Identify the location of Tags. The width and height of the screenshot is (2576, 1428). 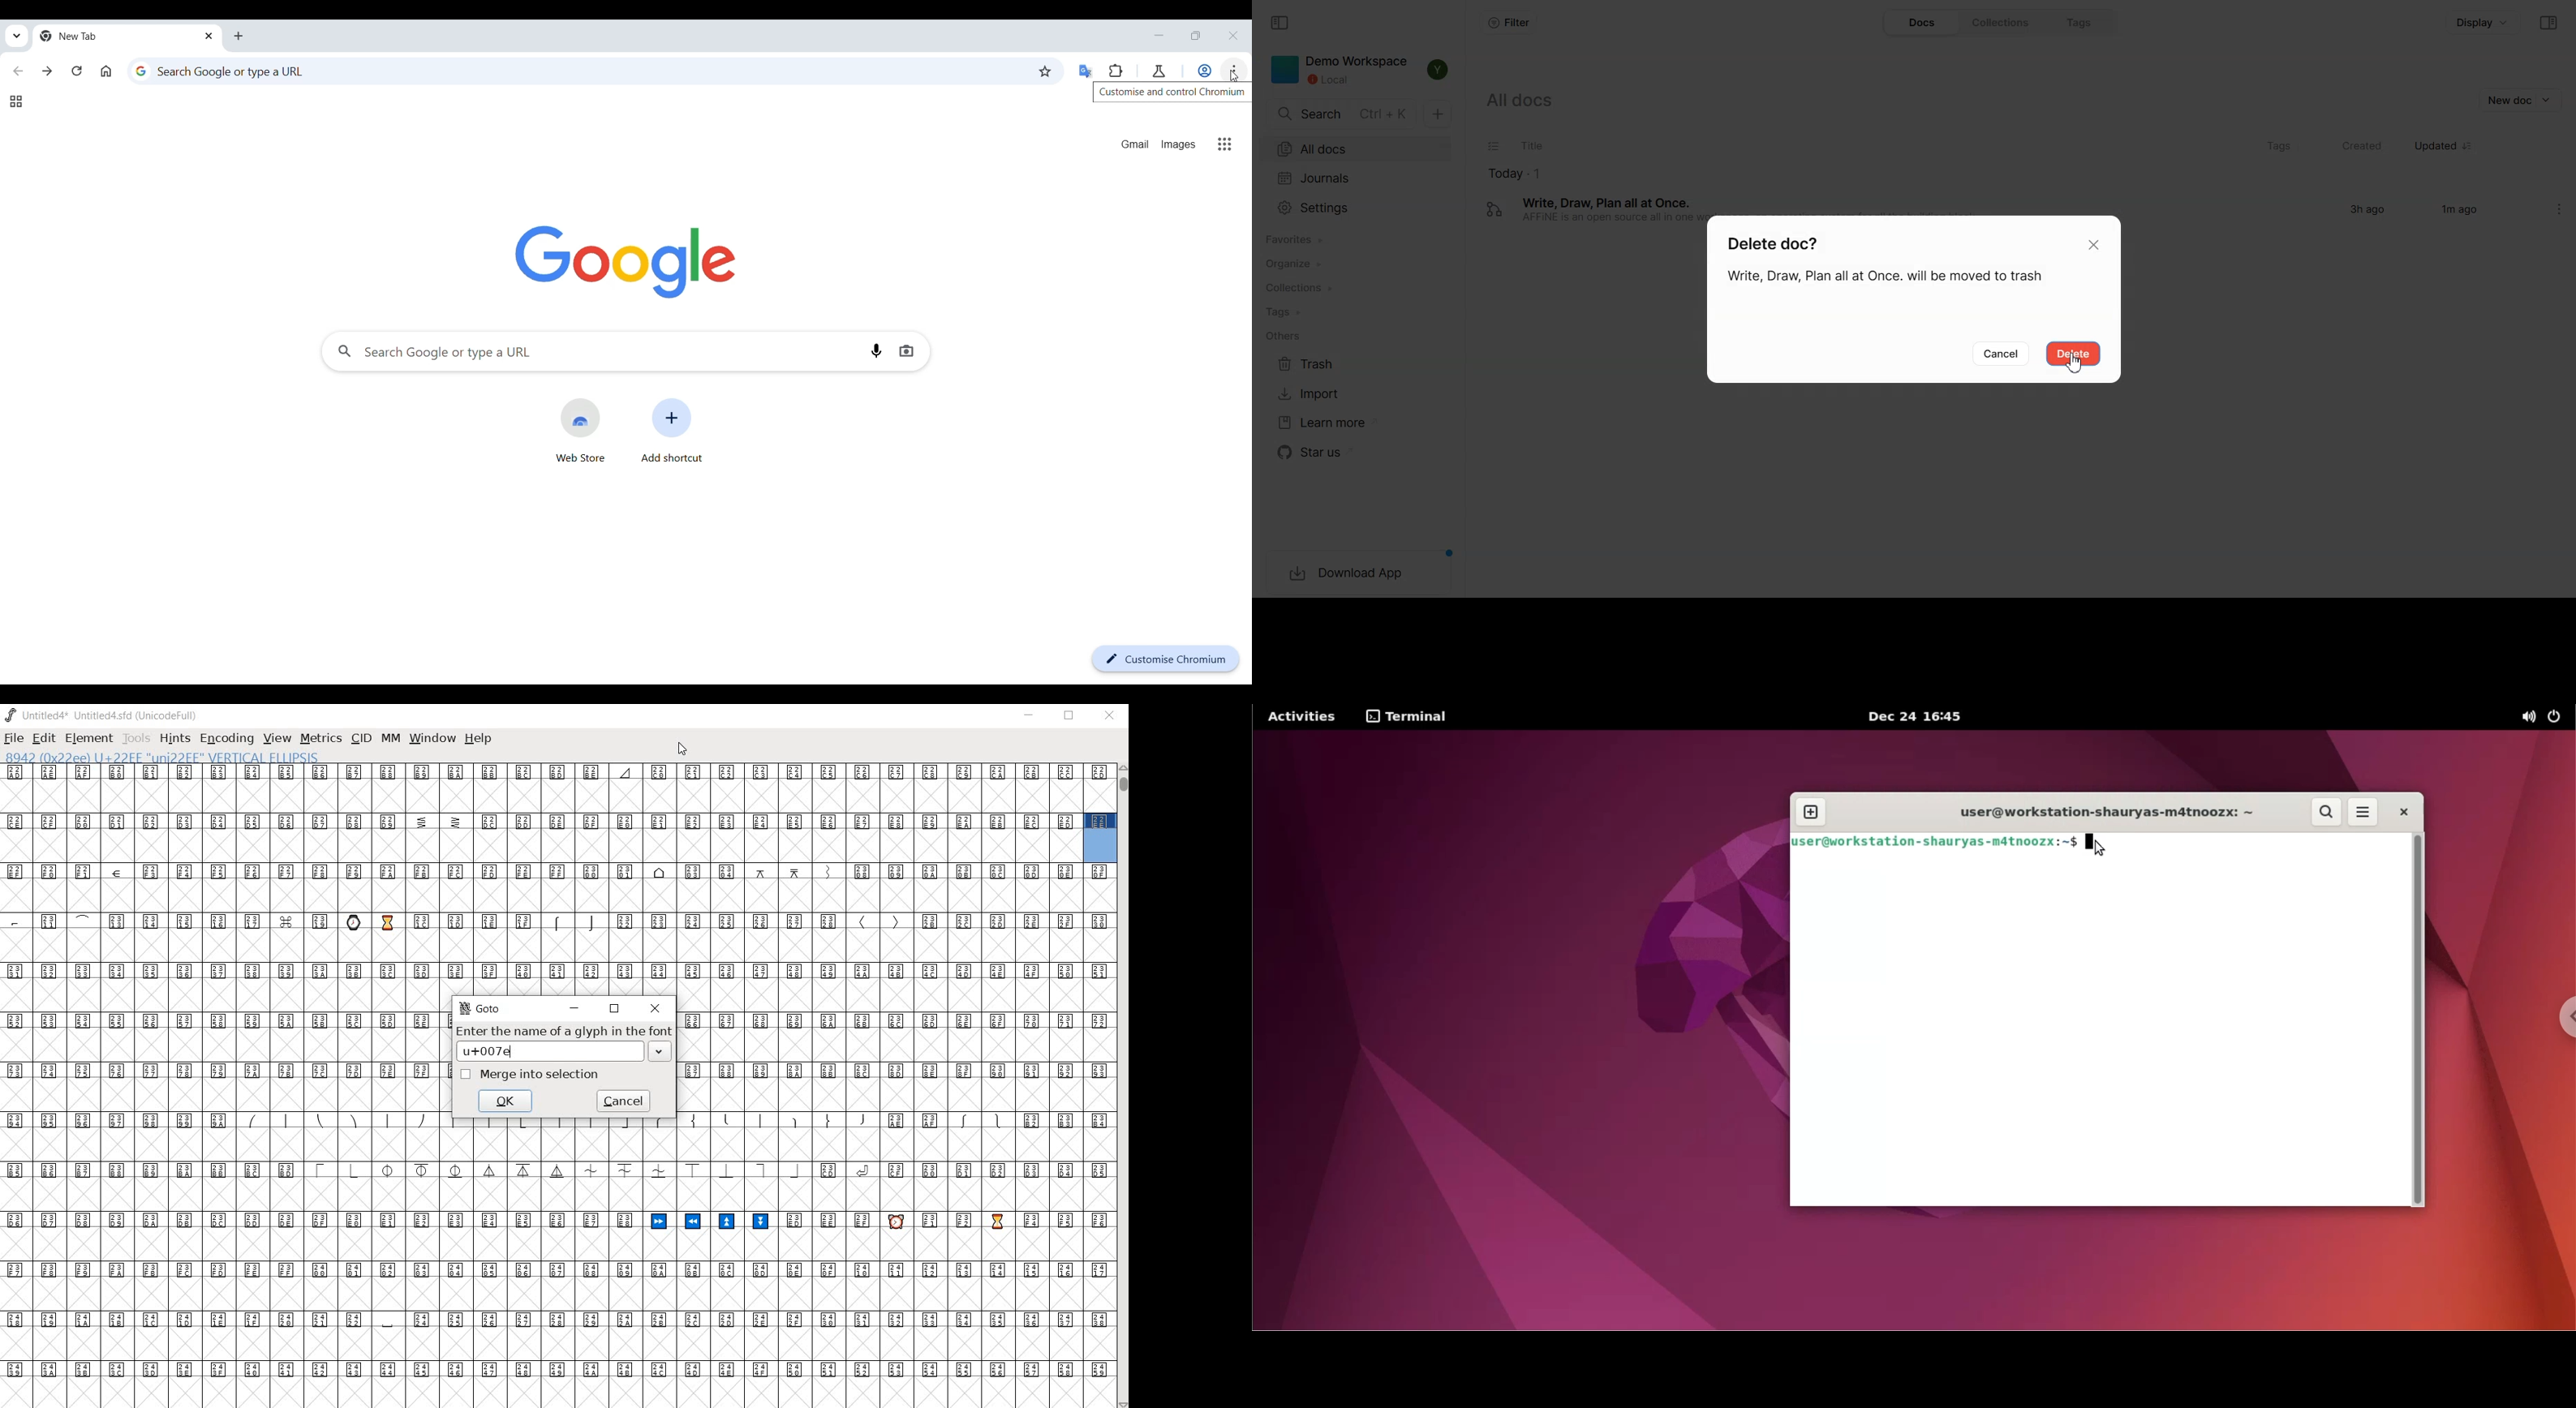
(2277, 147).